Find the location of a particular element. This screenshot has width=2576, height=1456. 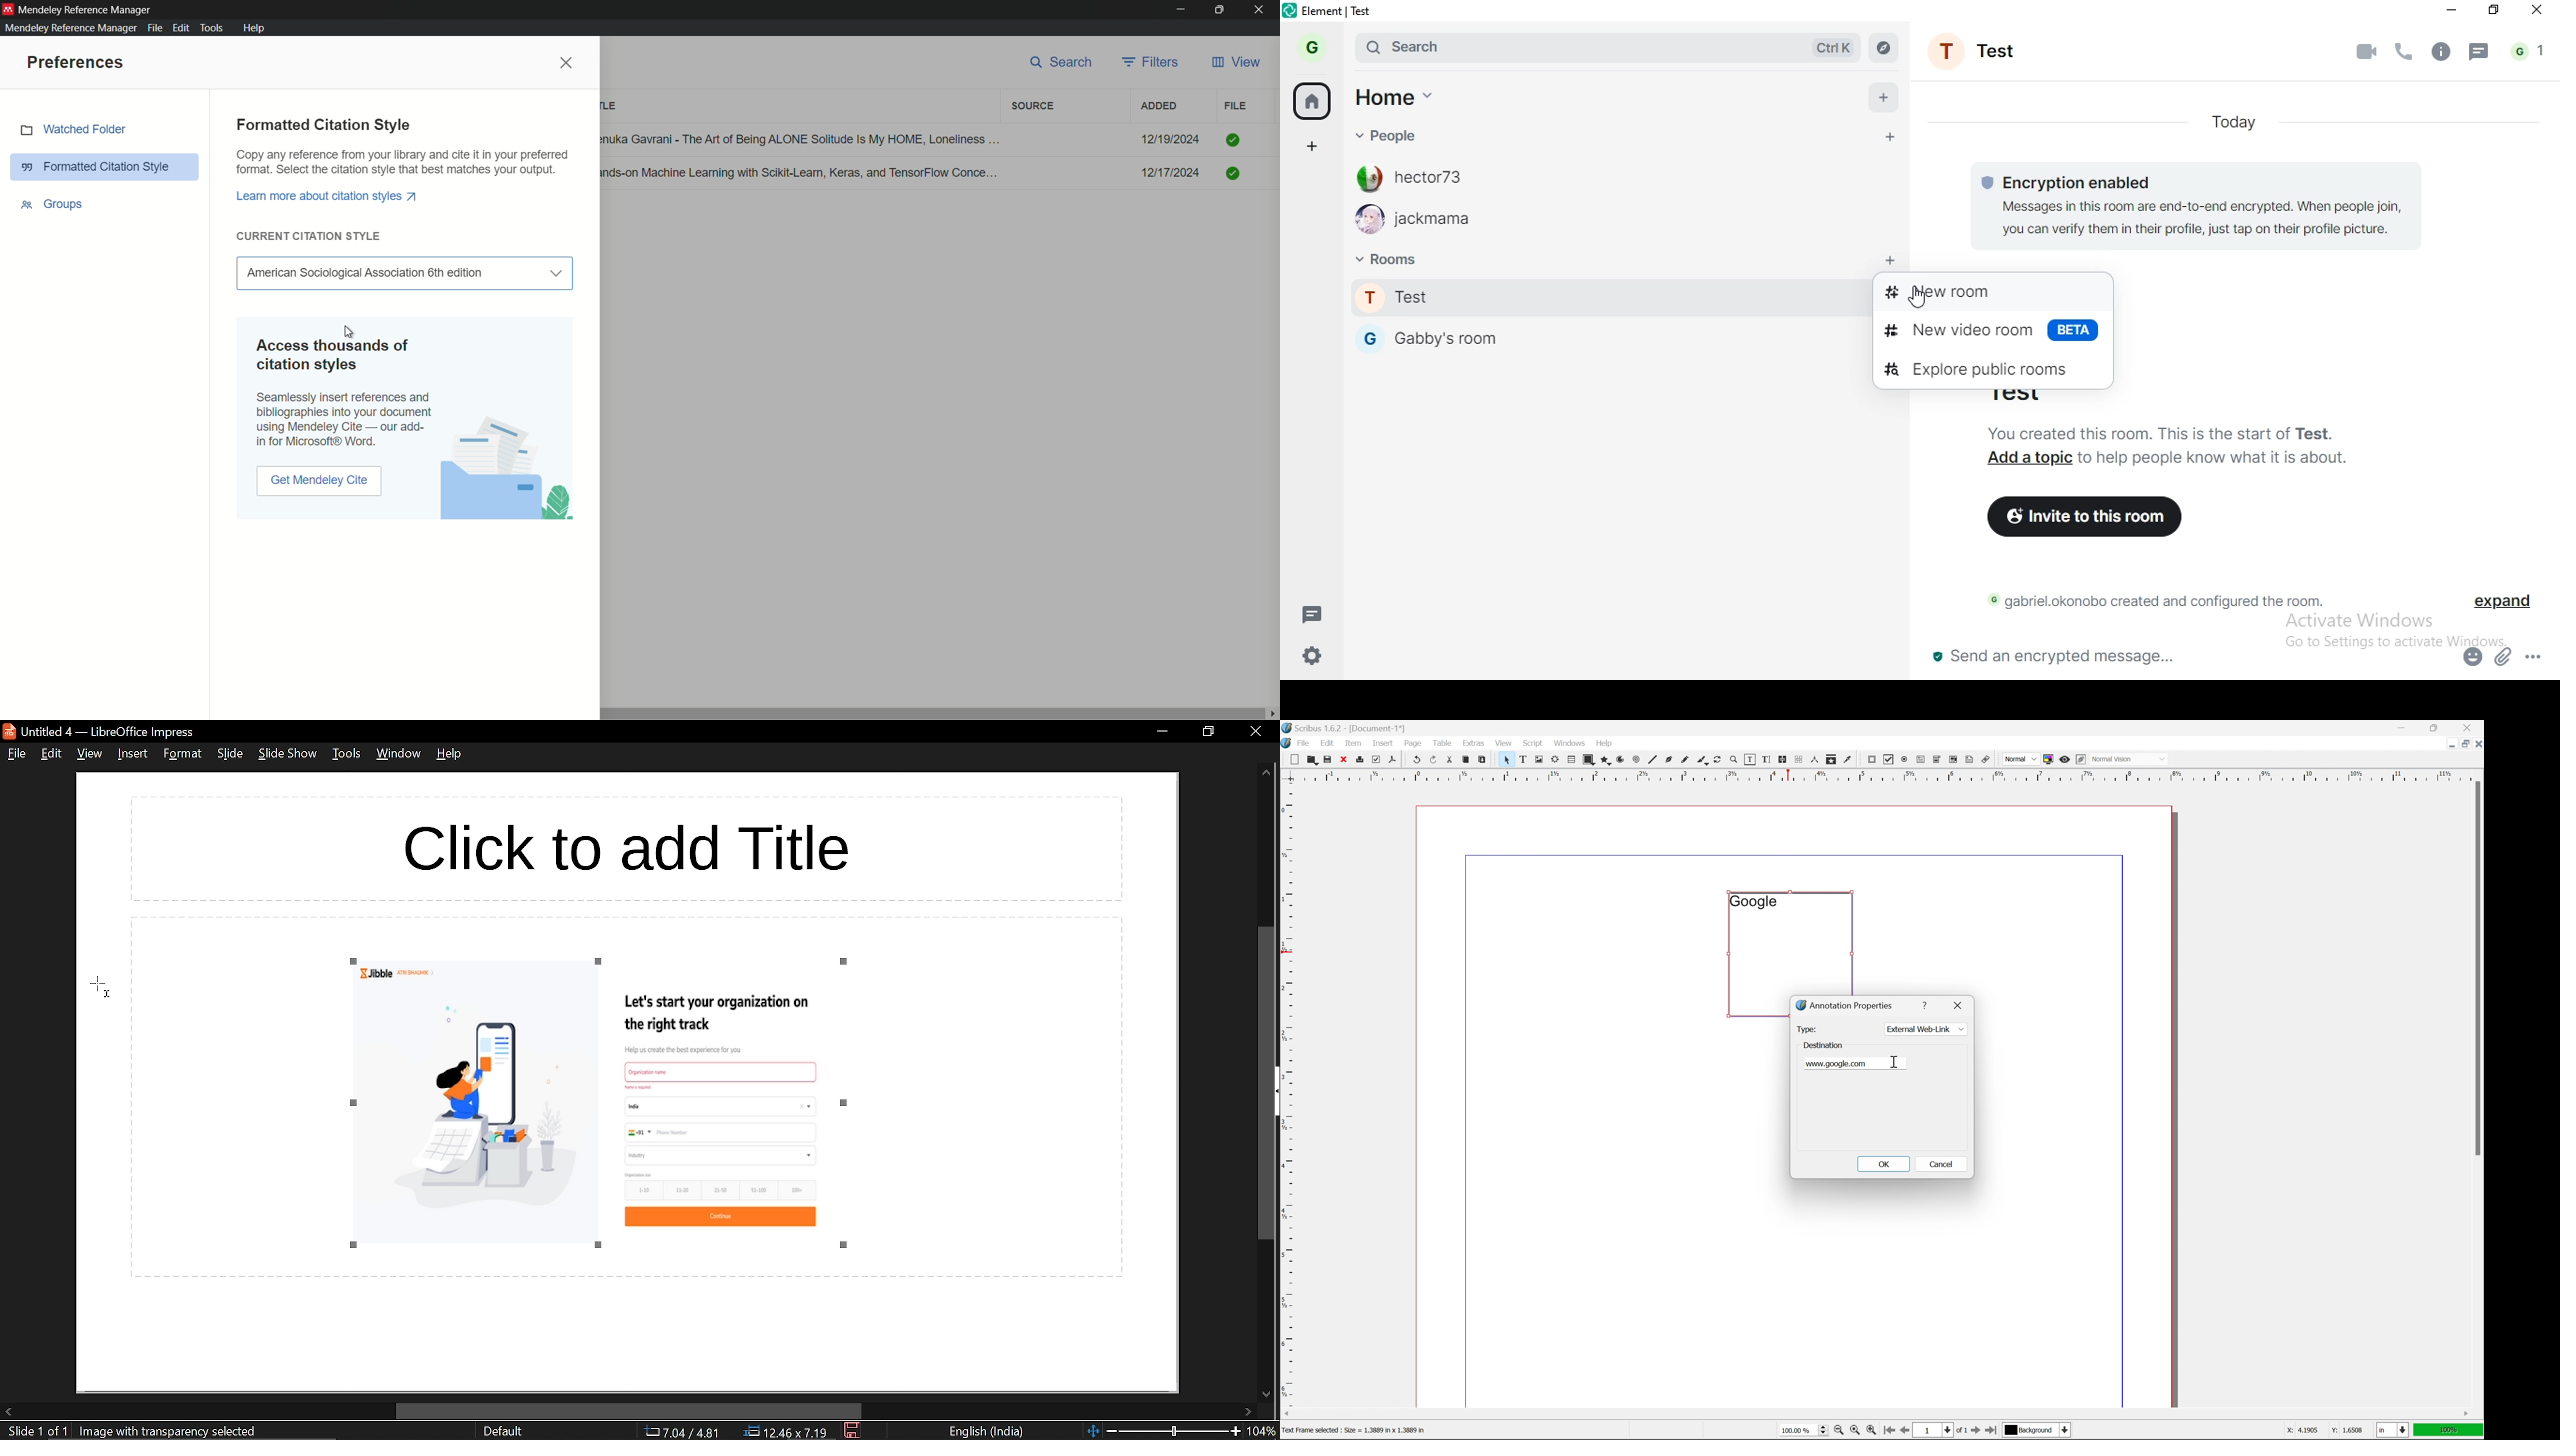

emoji is located at coordinates (2471, 659).